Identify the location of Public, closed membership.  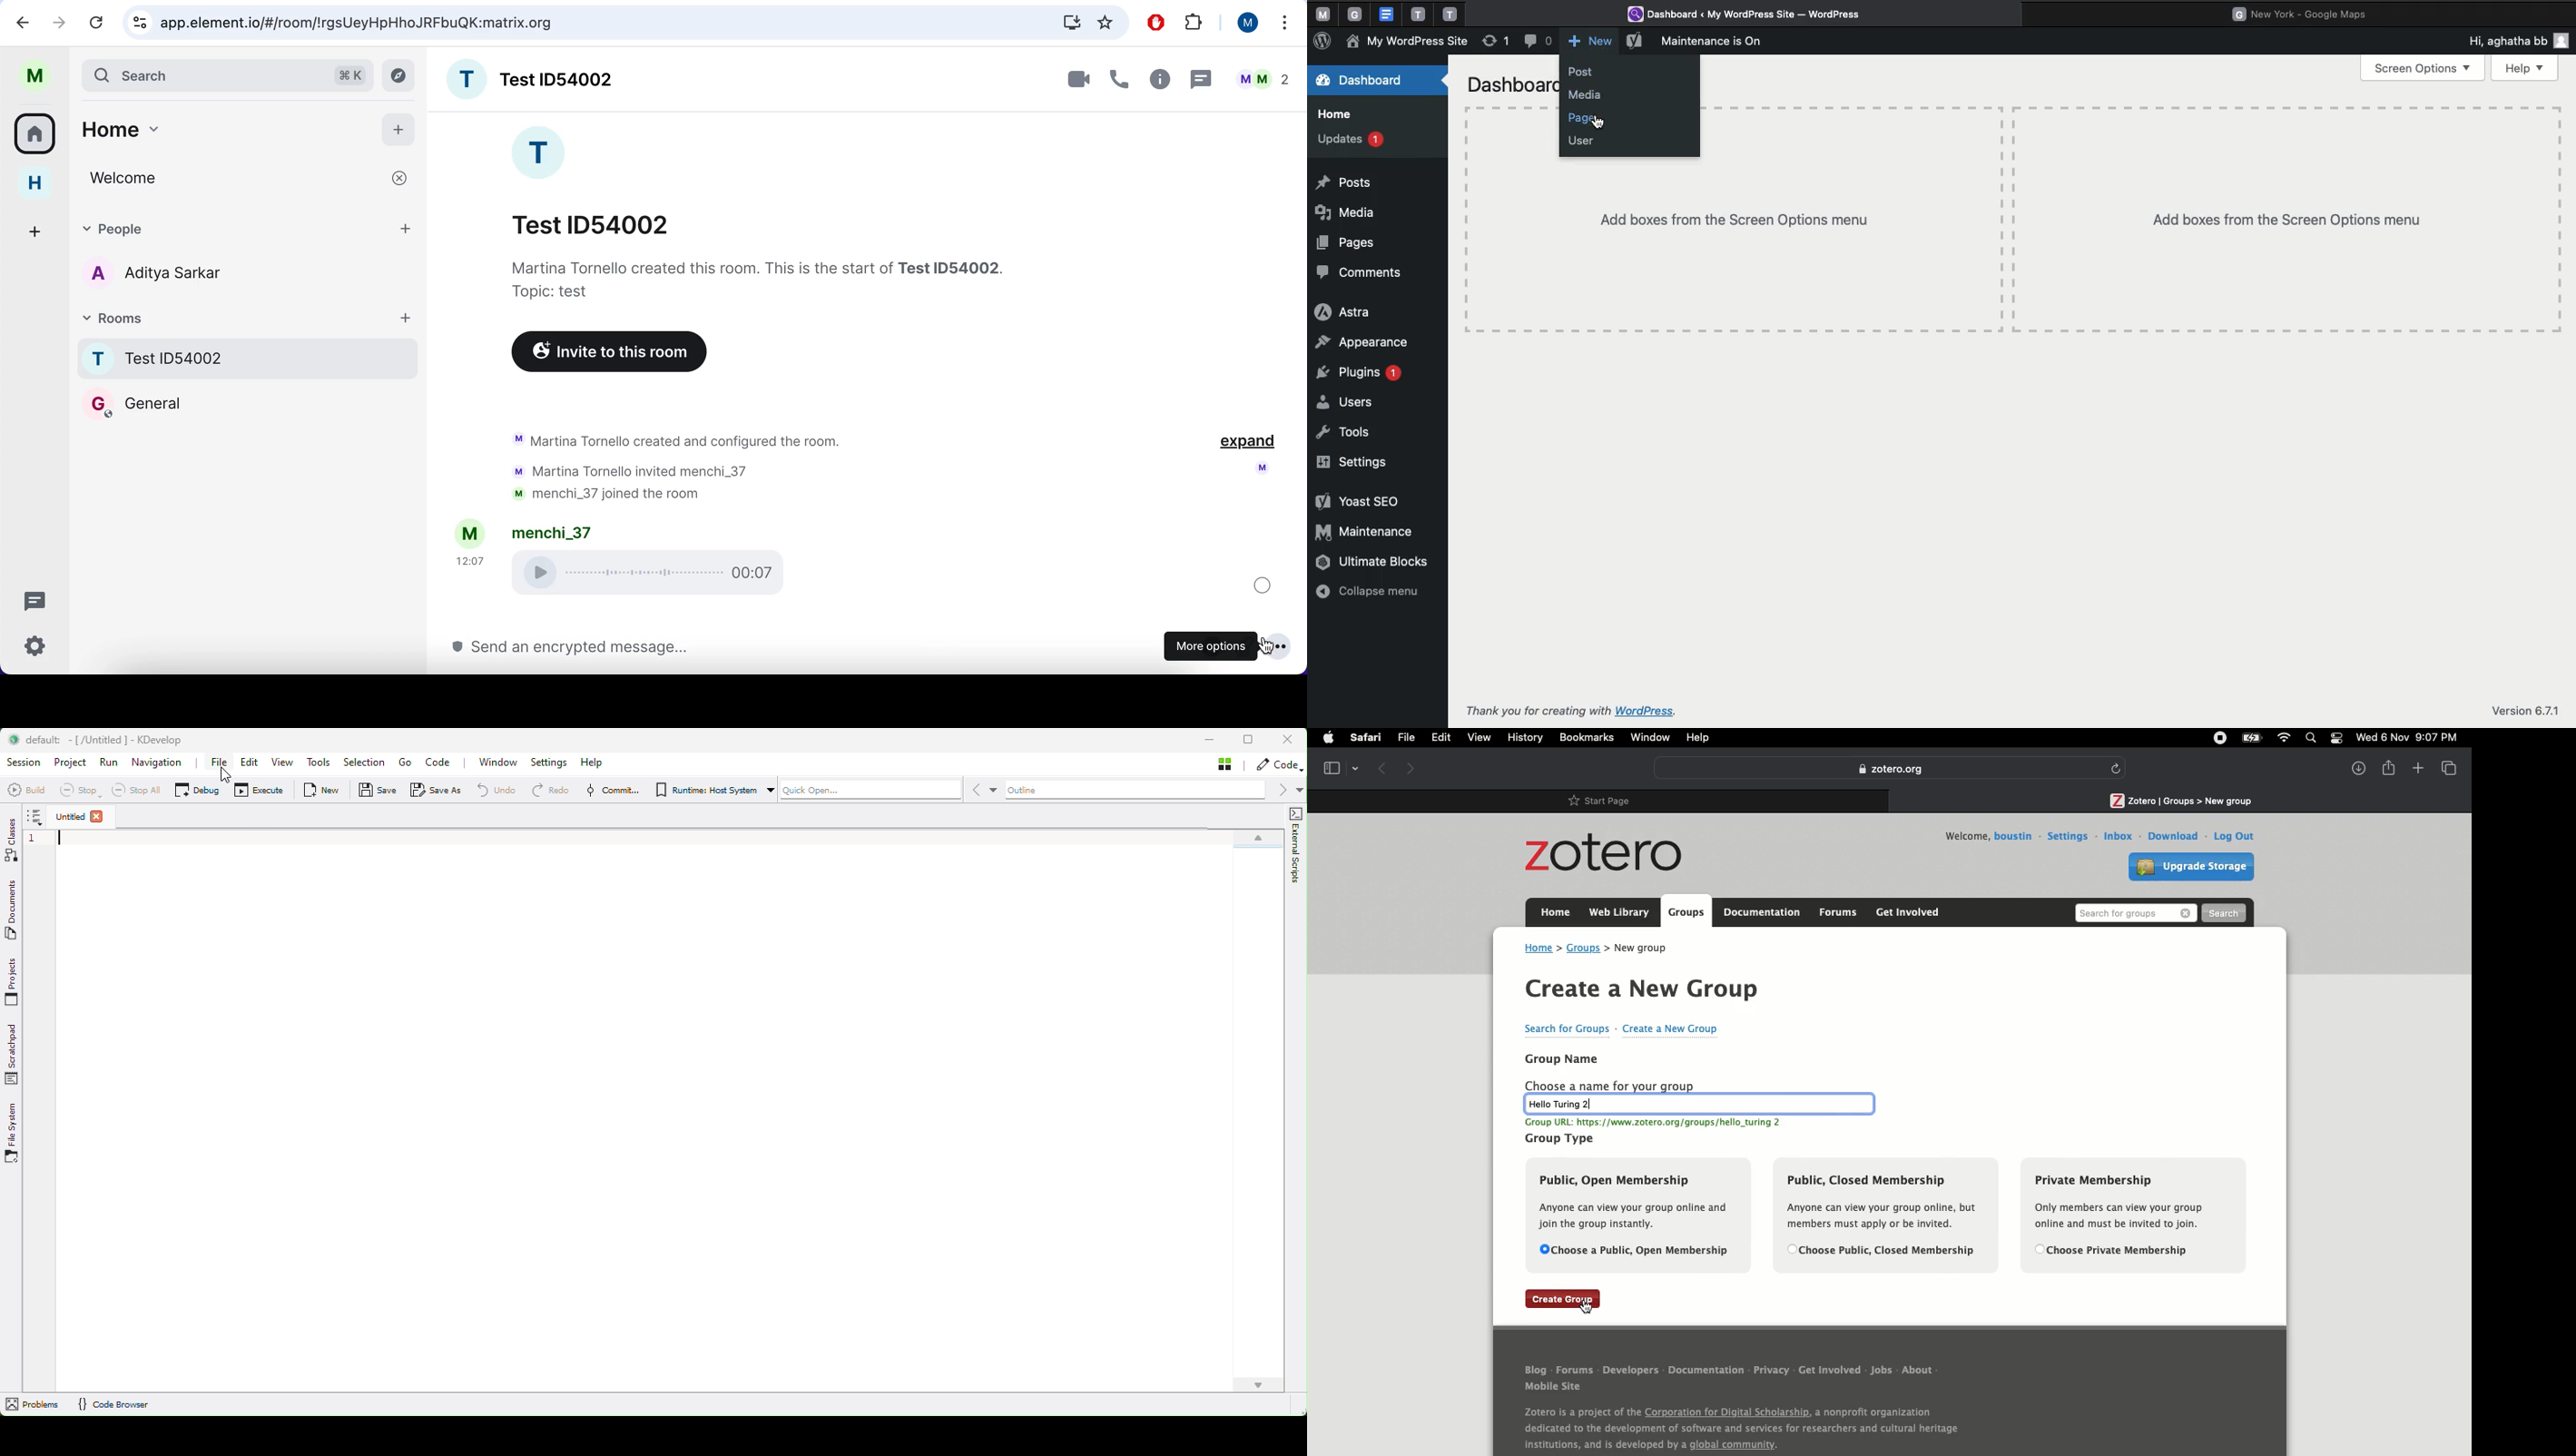
(1885, 1215).